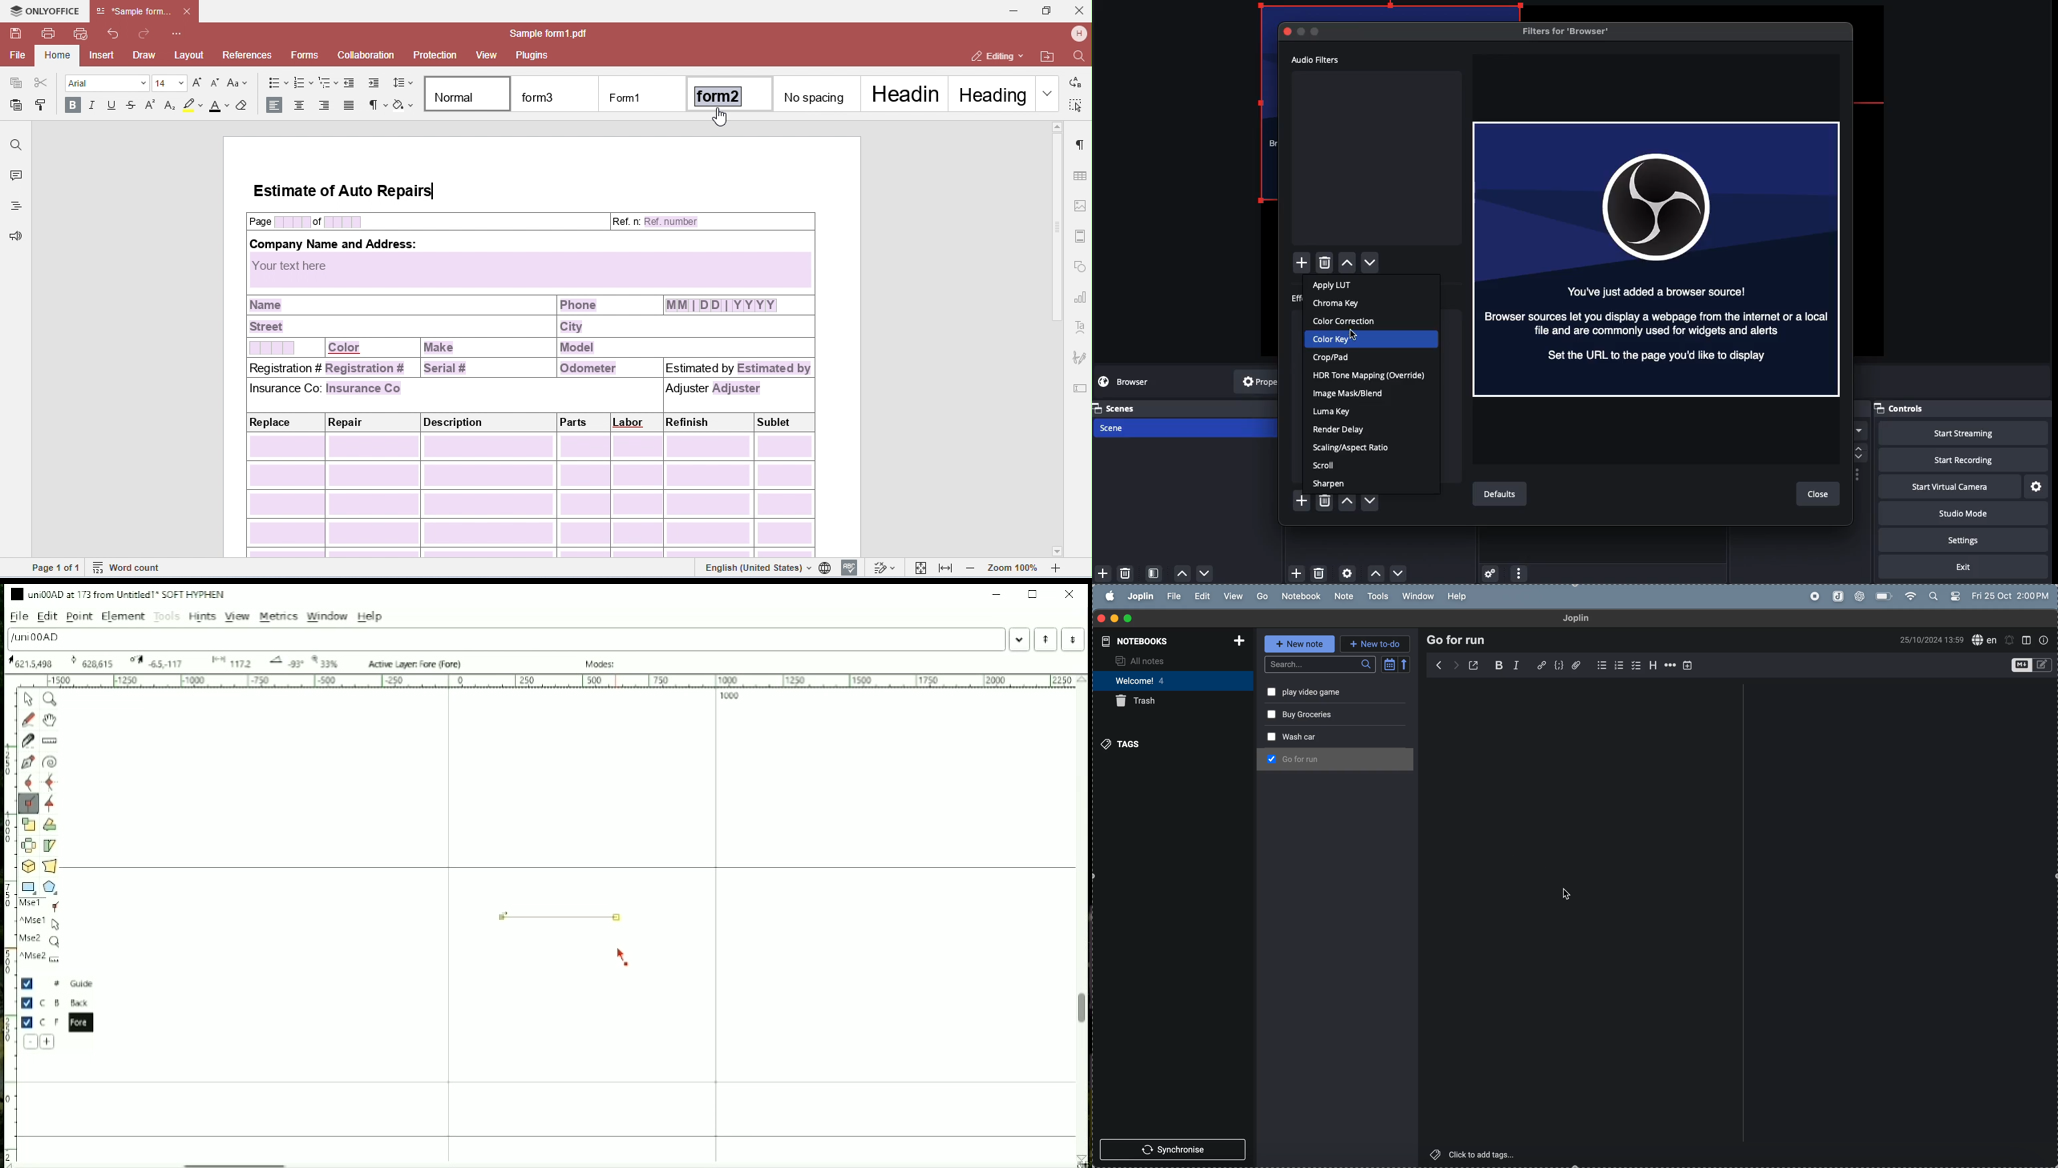 The width and height of the screenshot is (2072, 1176). Describe the element at coordinates (1033, 594) in the screenshot. I see `Maximize` at that location.